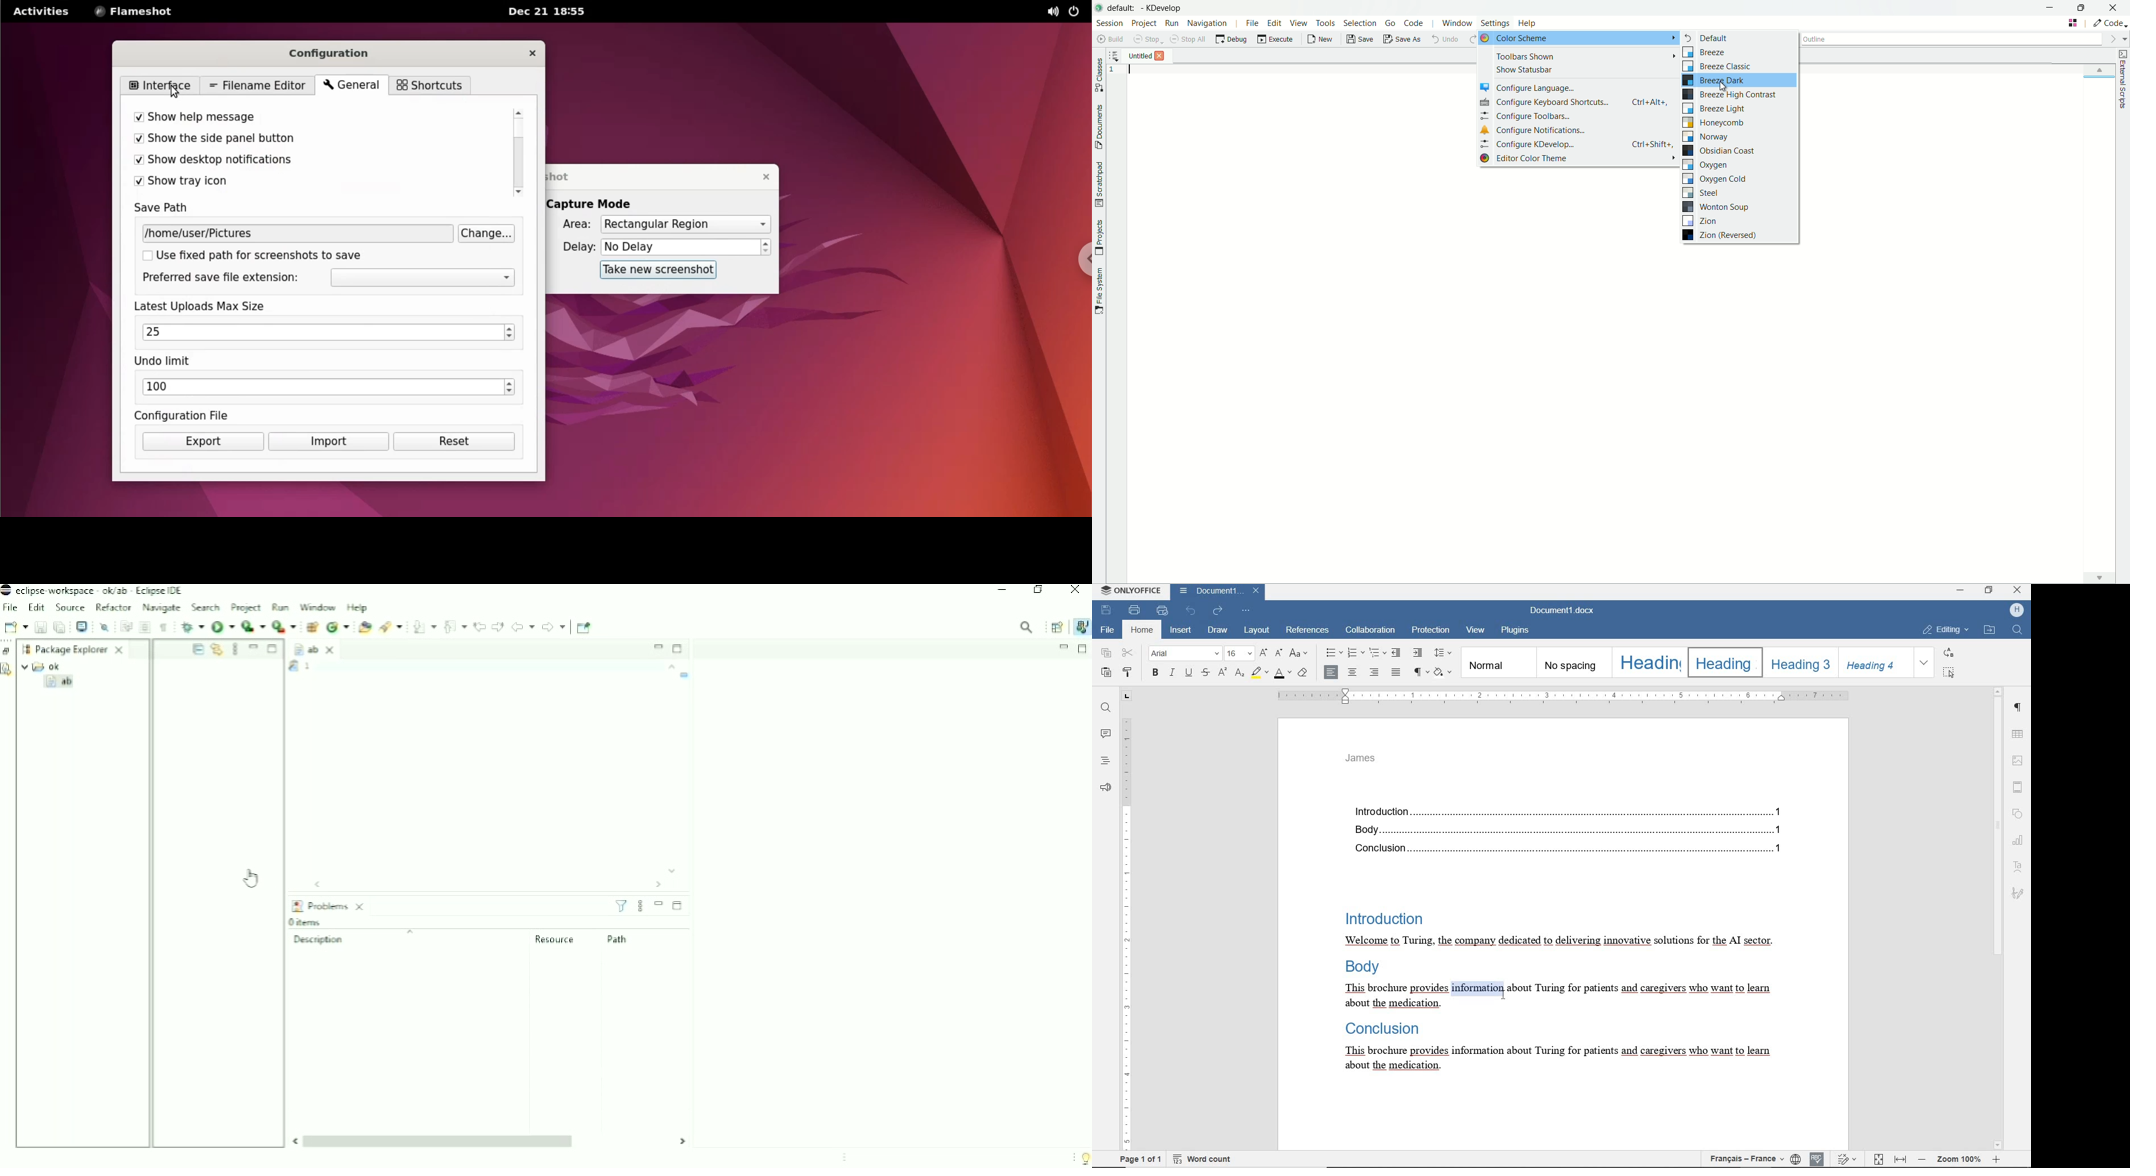 The height and width of the screenshot is (1176, 2156). Describe the element at coordinates (277, 114) in the screenshot. I see `show help message` at that location.